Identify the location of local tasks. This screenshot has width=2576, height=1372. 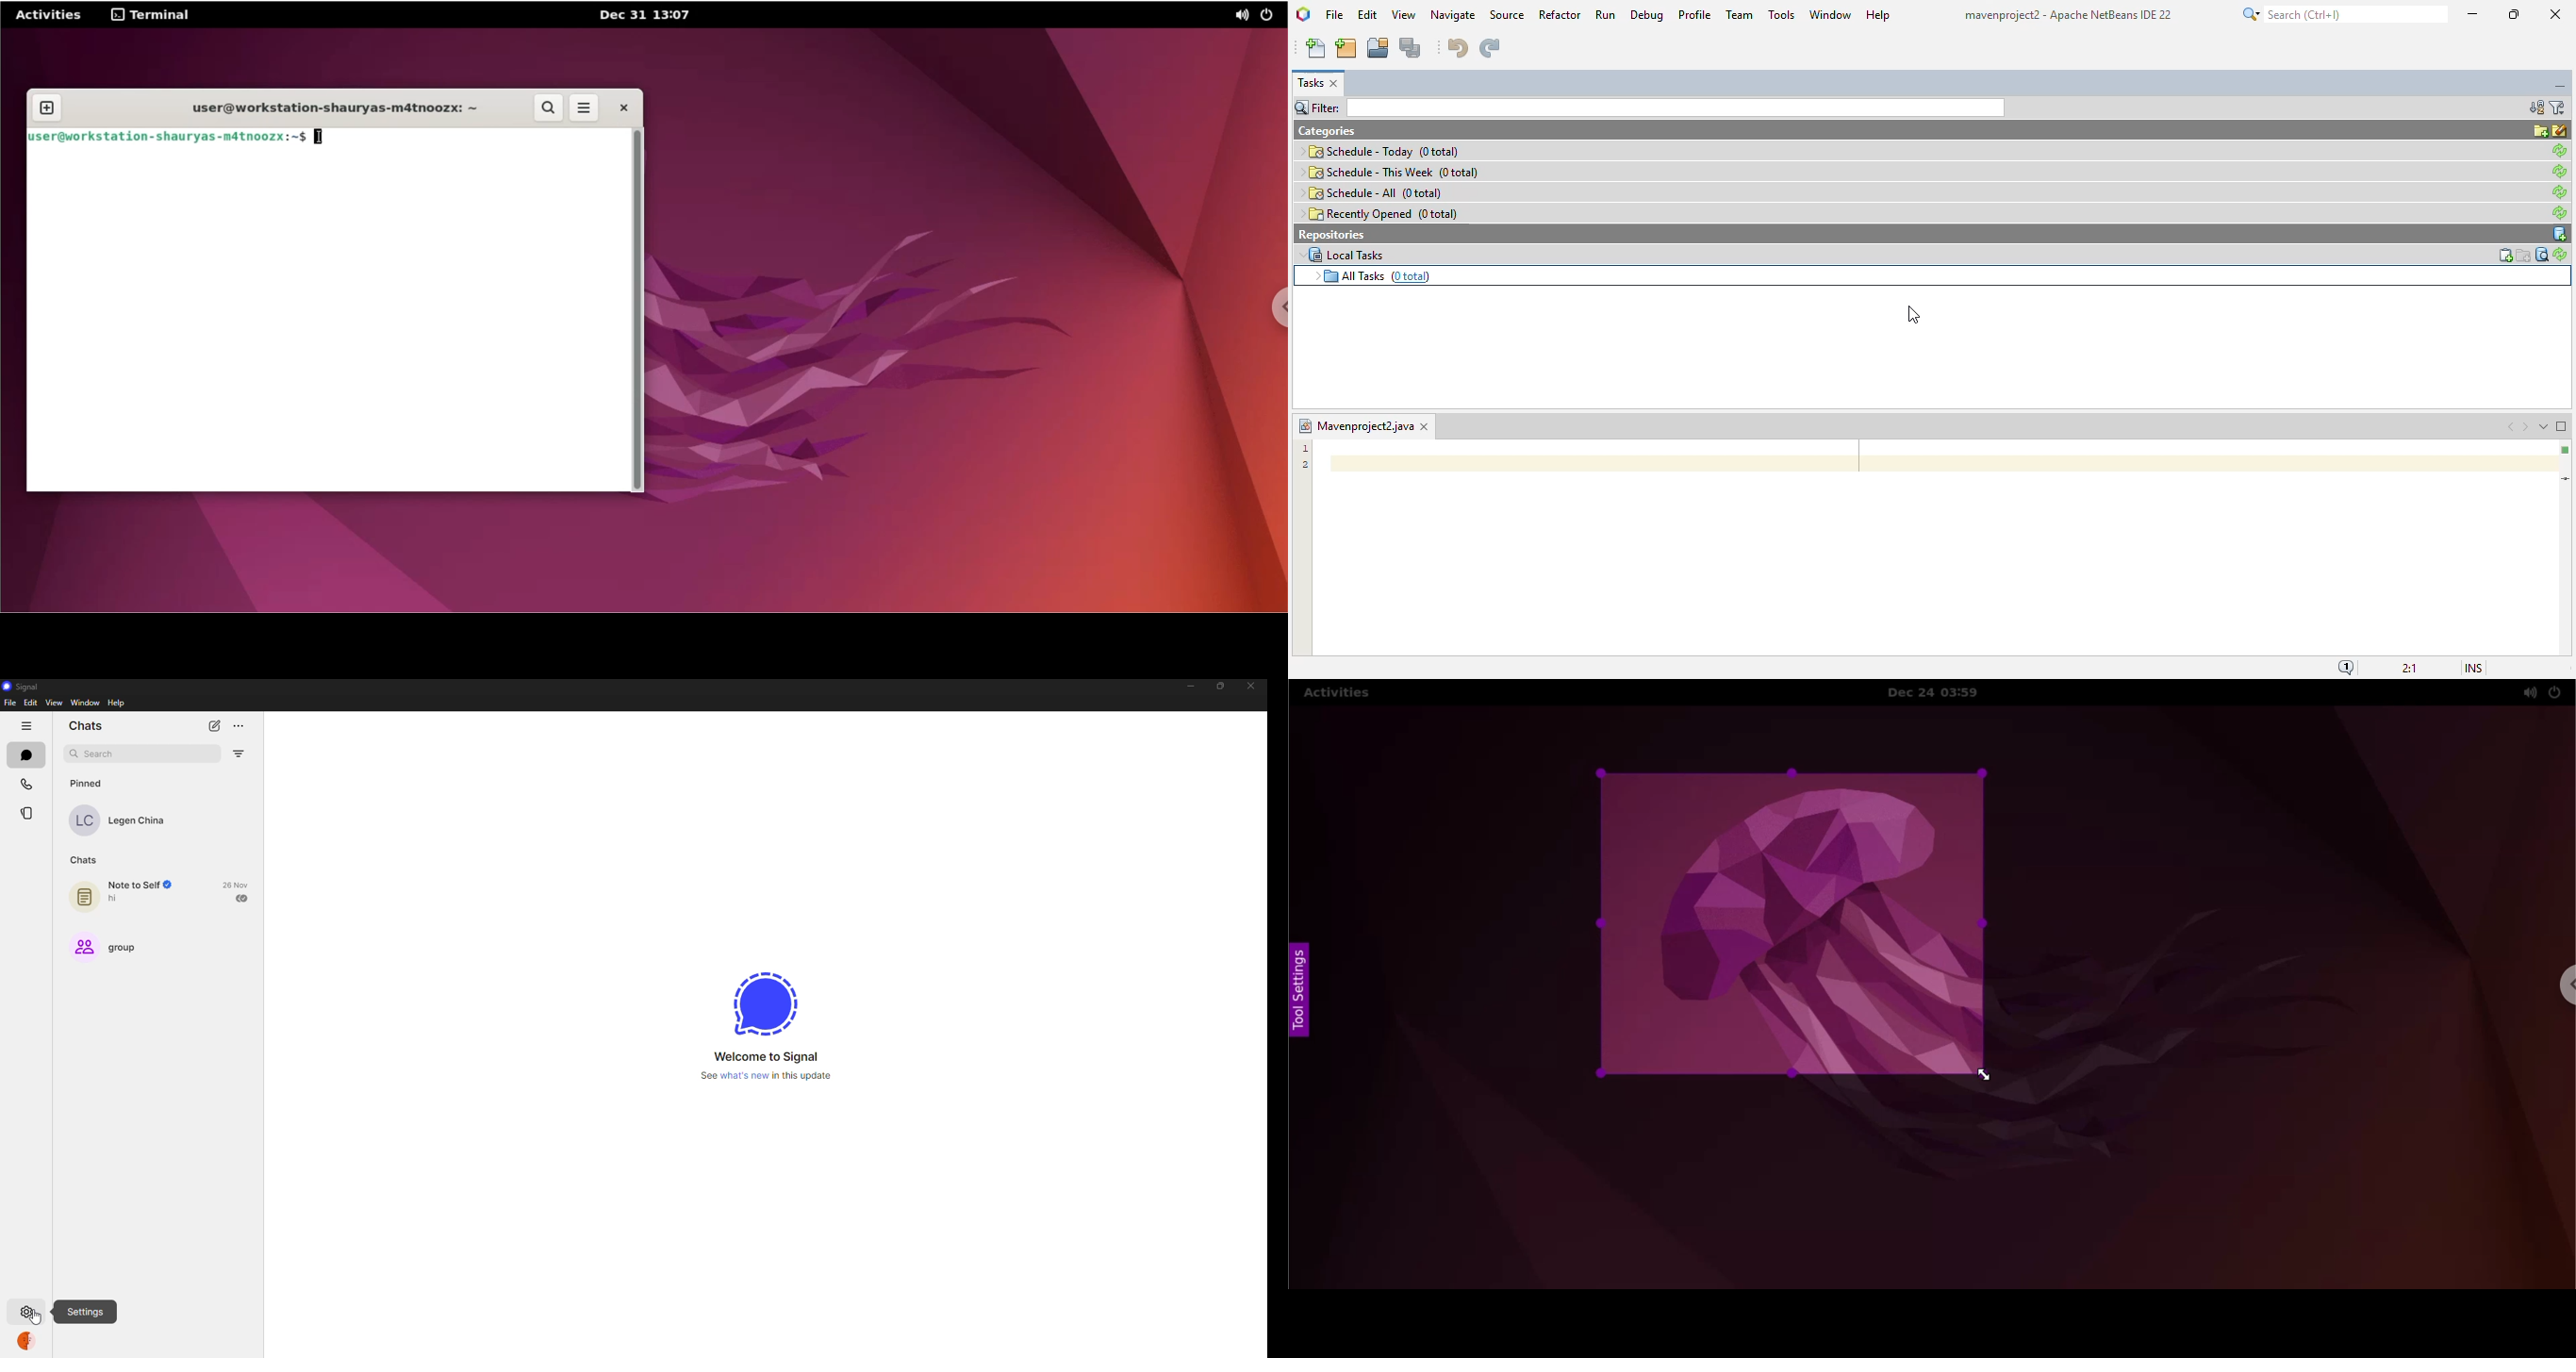
(1341, 254).